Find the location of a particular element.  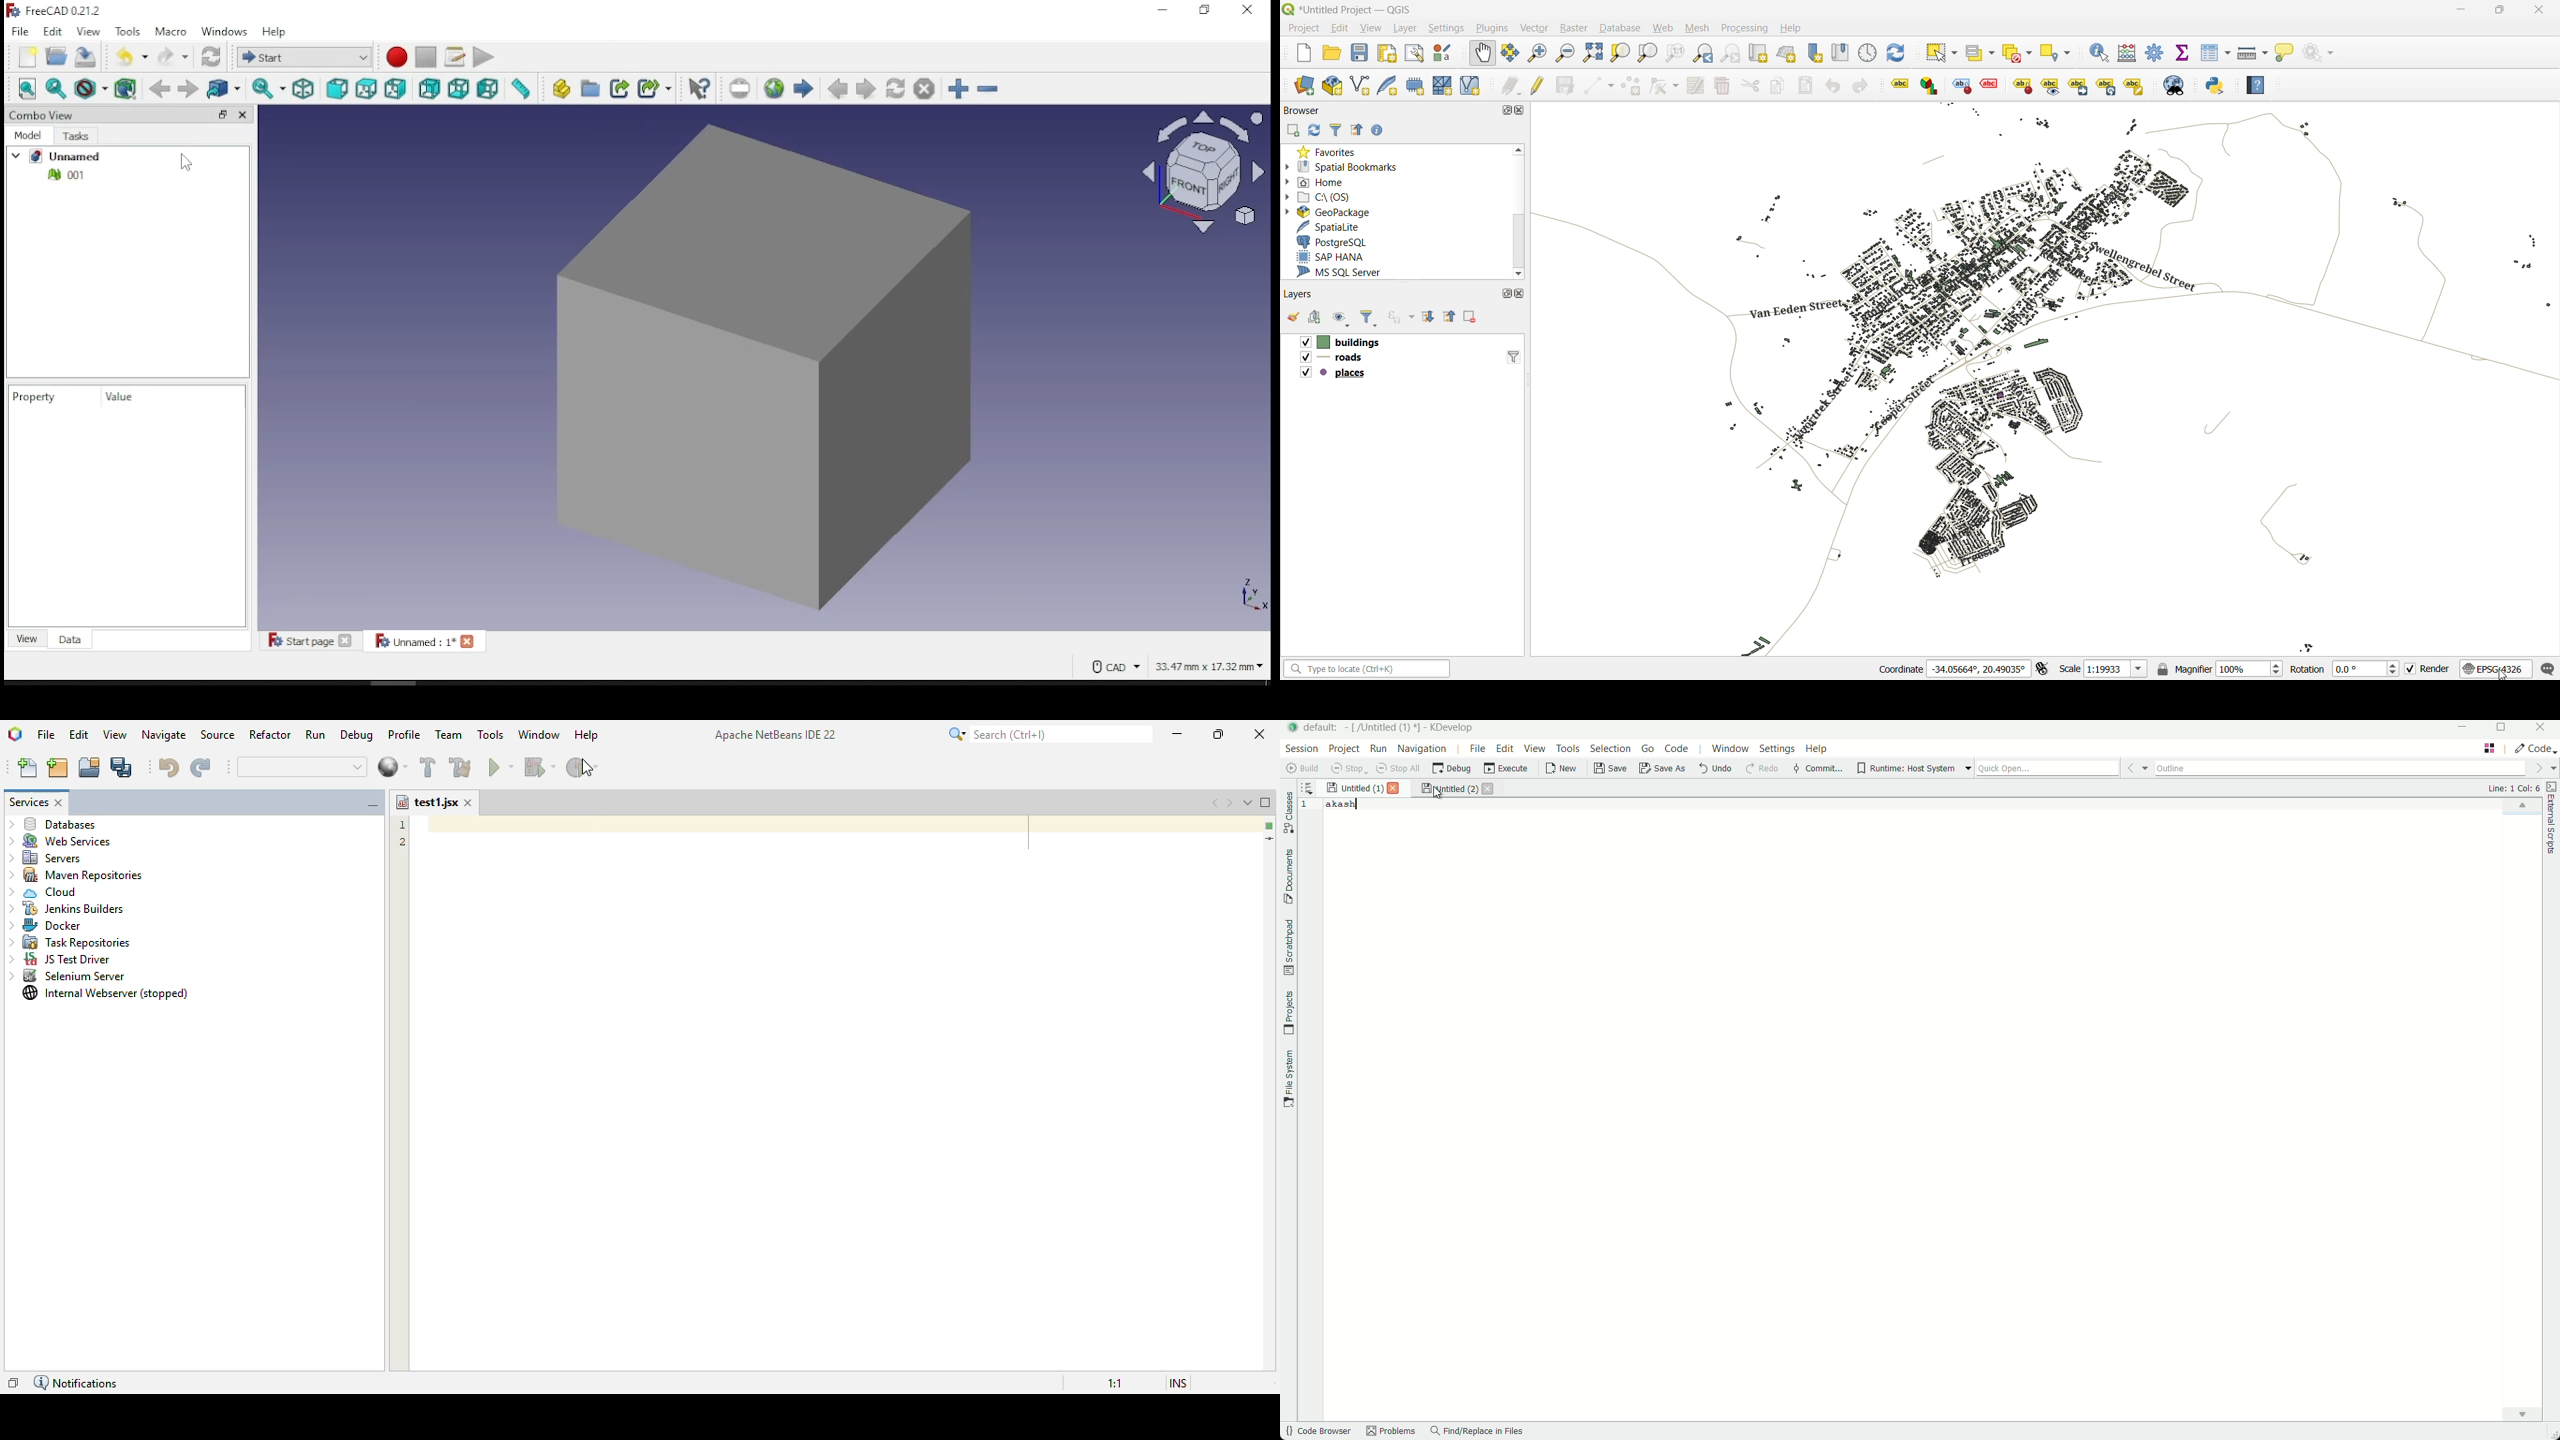

web services is located at coordinates (60, 841).